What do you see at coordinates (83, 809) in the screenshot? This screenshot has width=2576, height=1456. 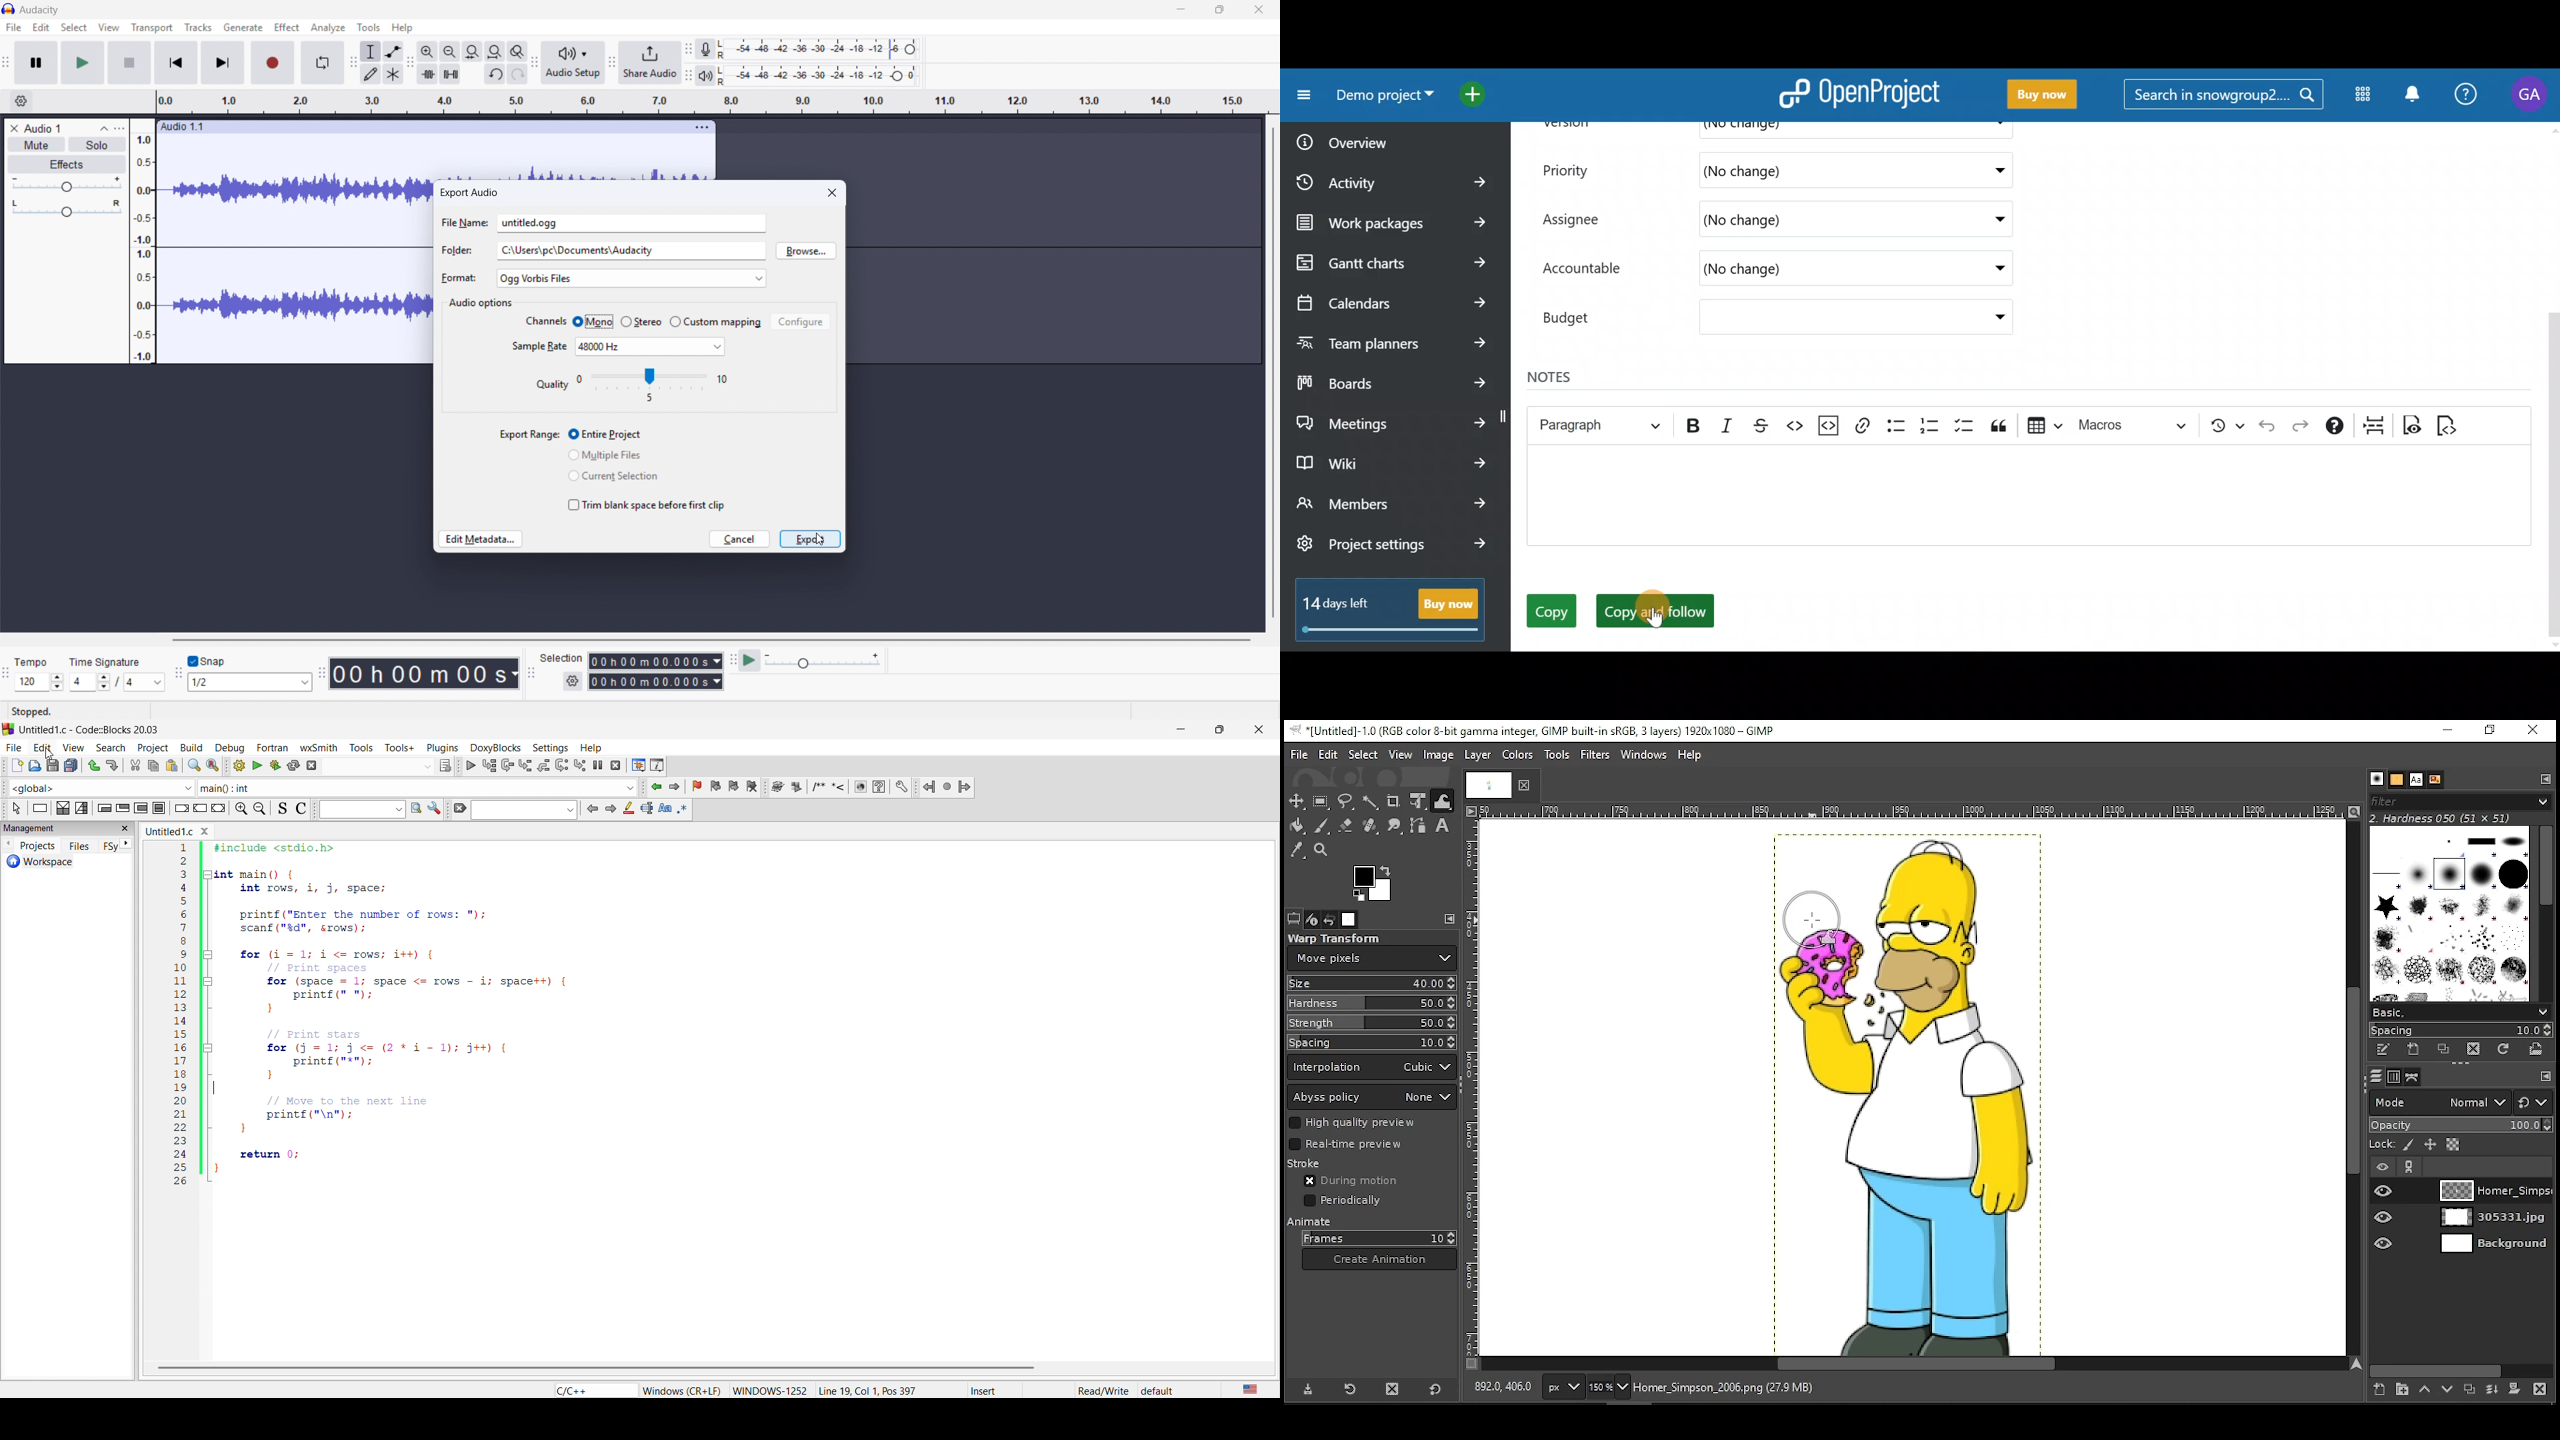 I see `selection` at bounding box center [83, 809].